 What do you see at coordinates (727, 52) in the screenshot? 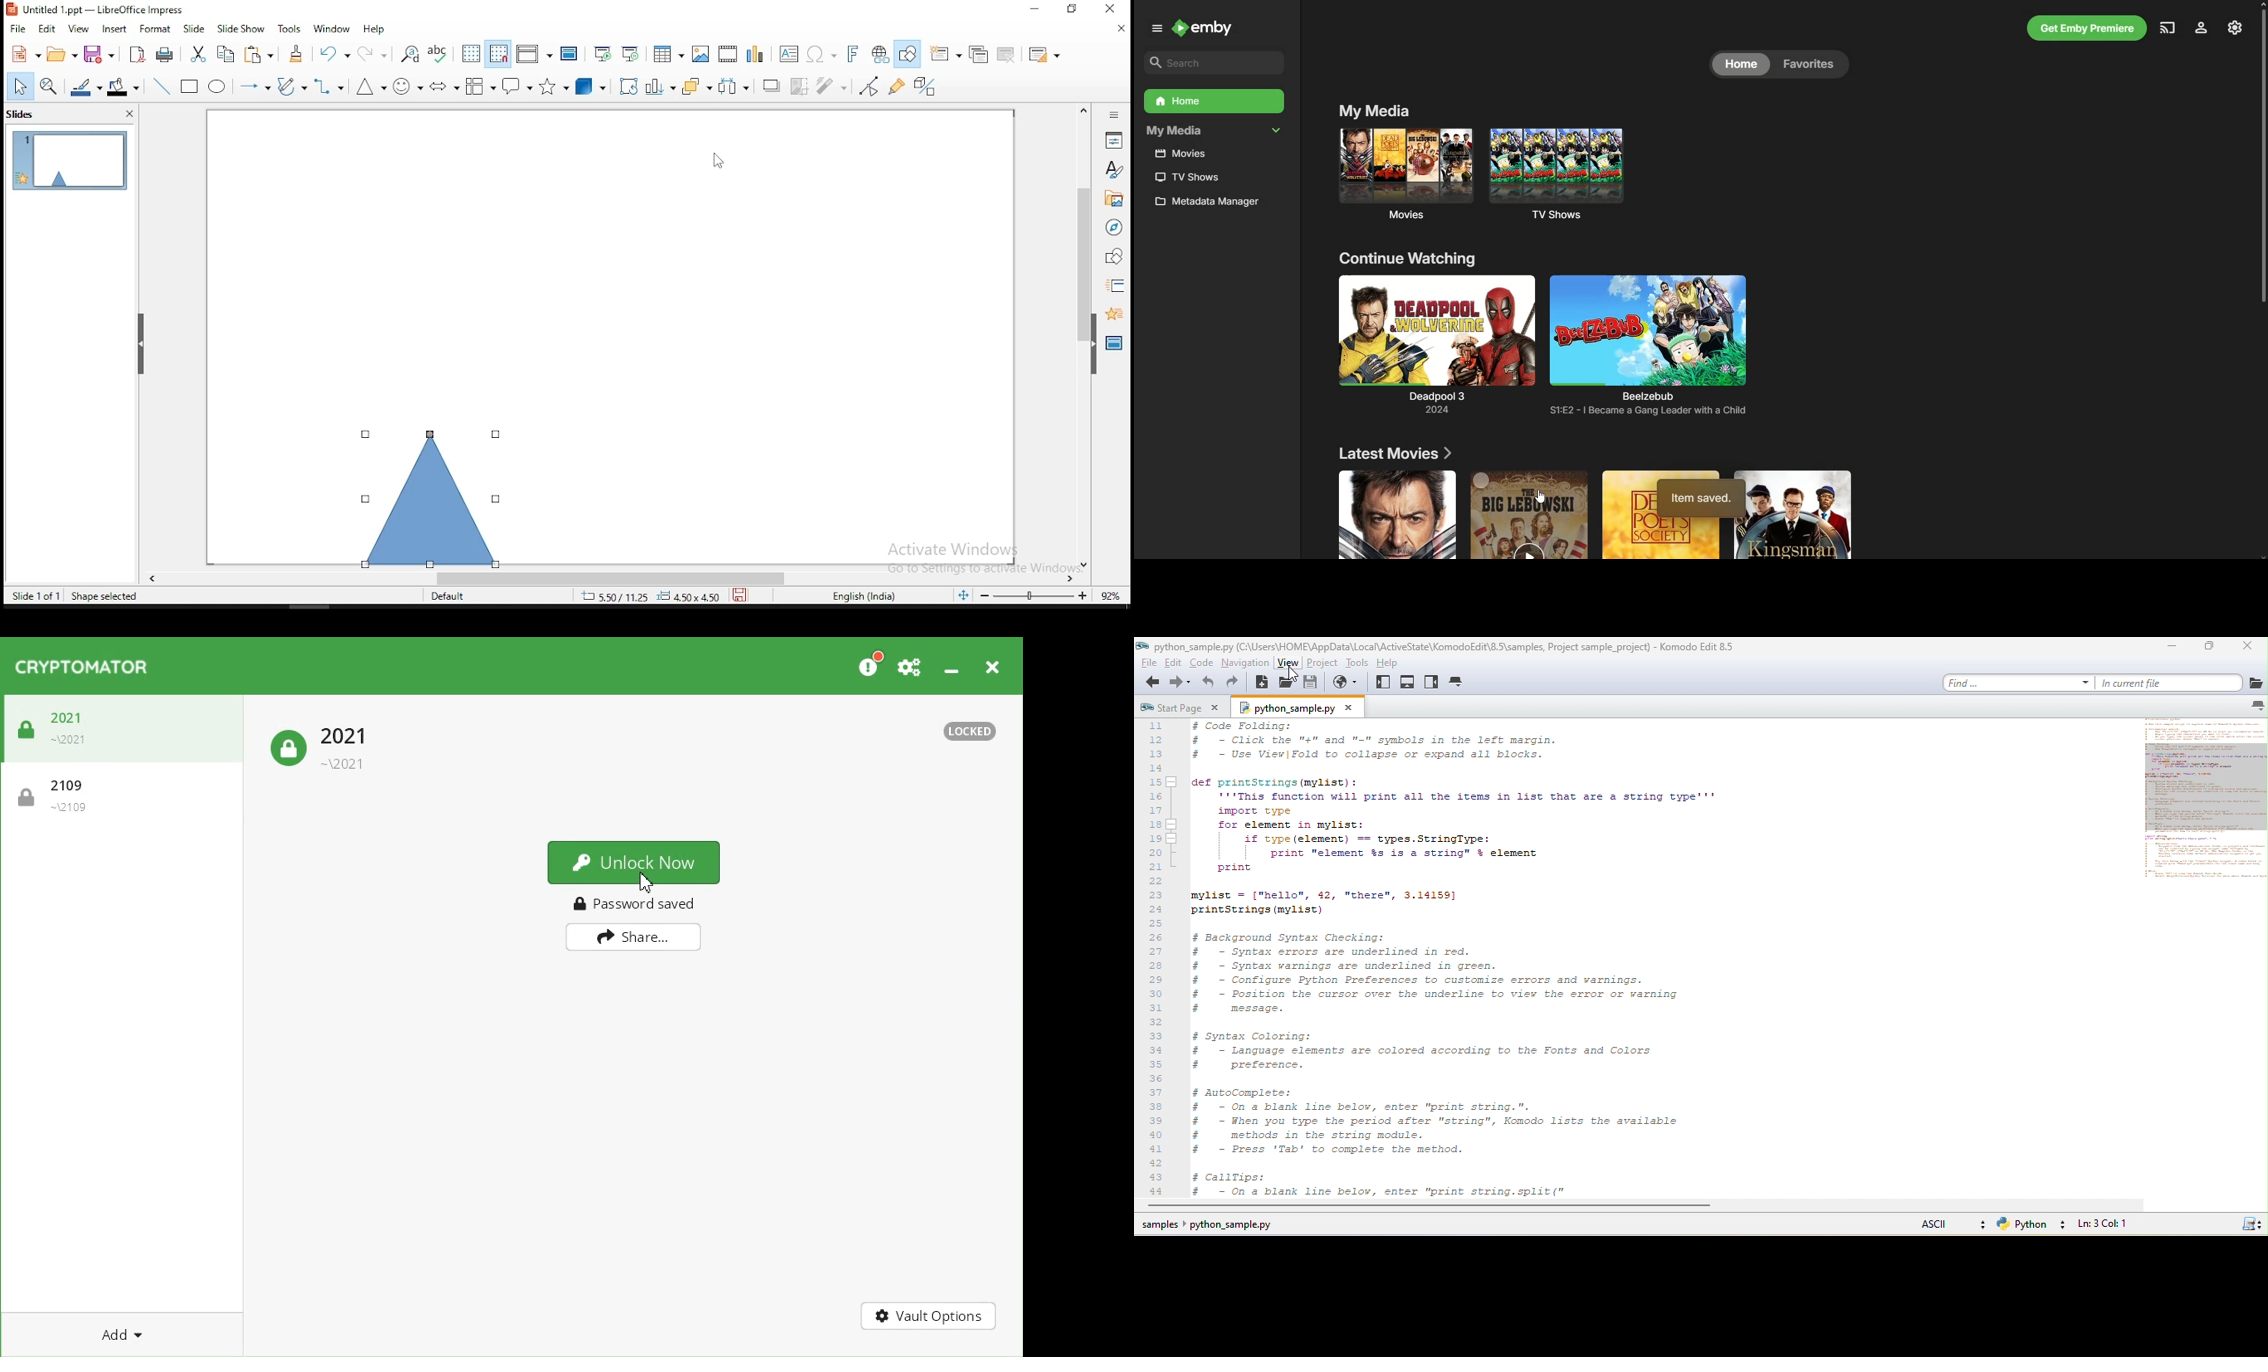
I see `insert audio and video` at bounding box center [727, 52].